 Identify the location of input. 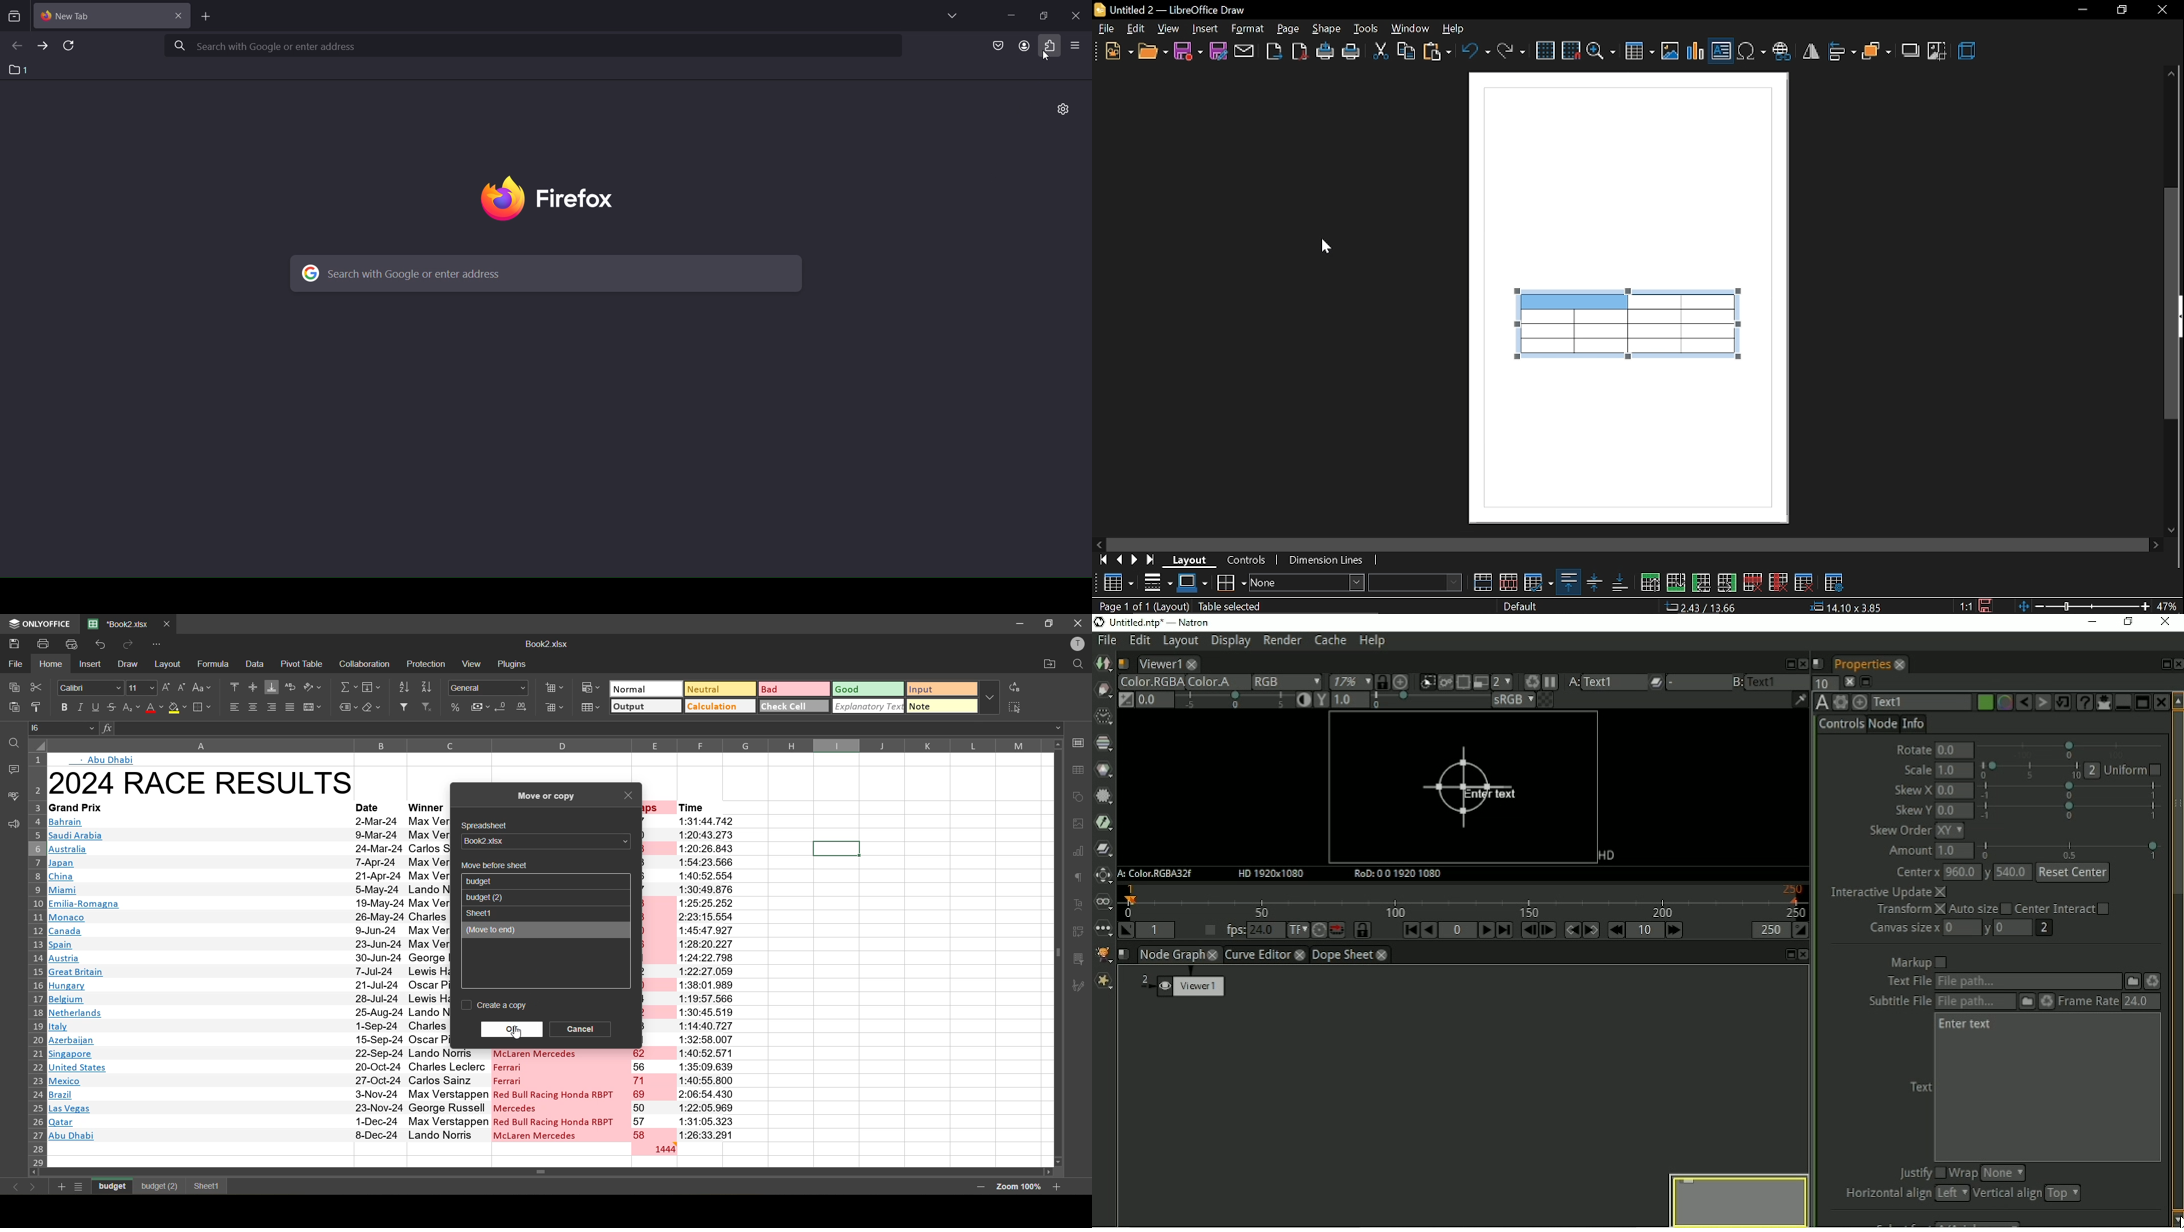
(938, 690).